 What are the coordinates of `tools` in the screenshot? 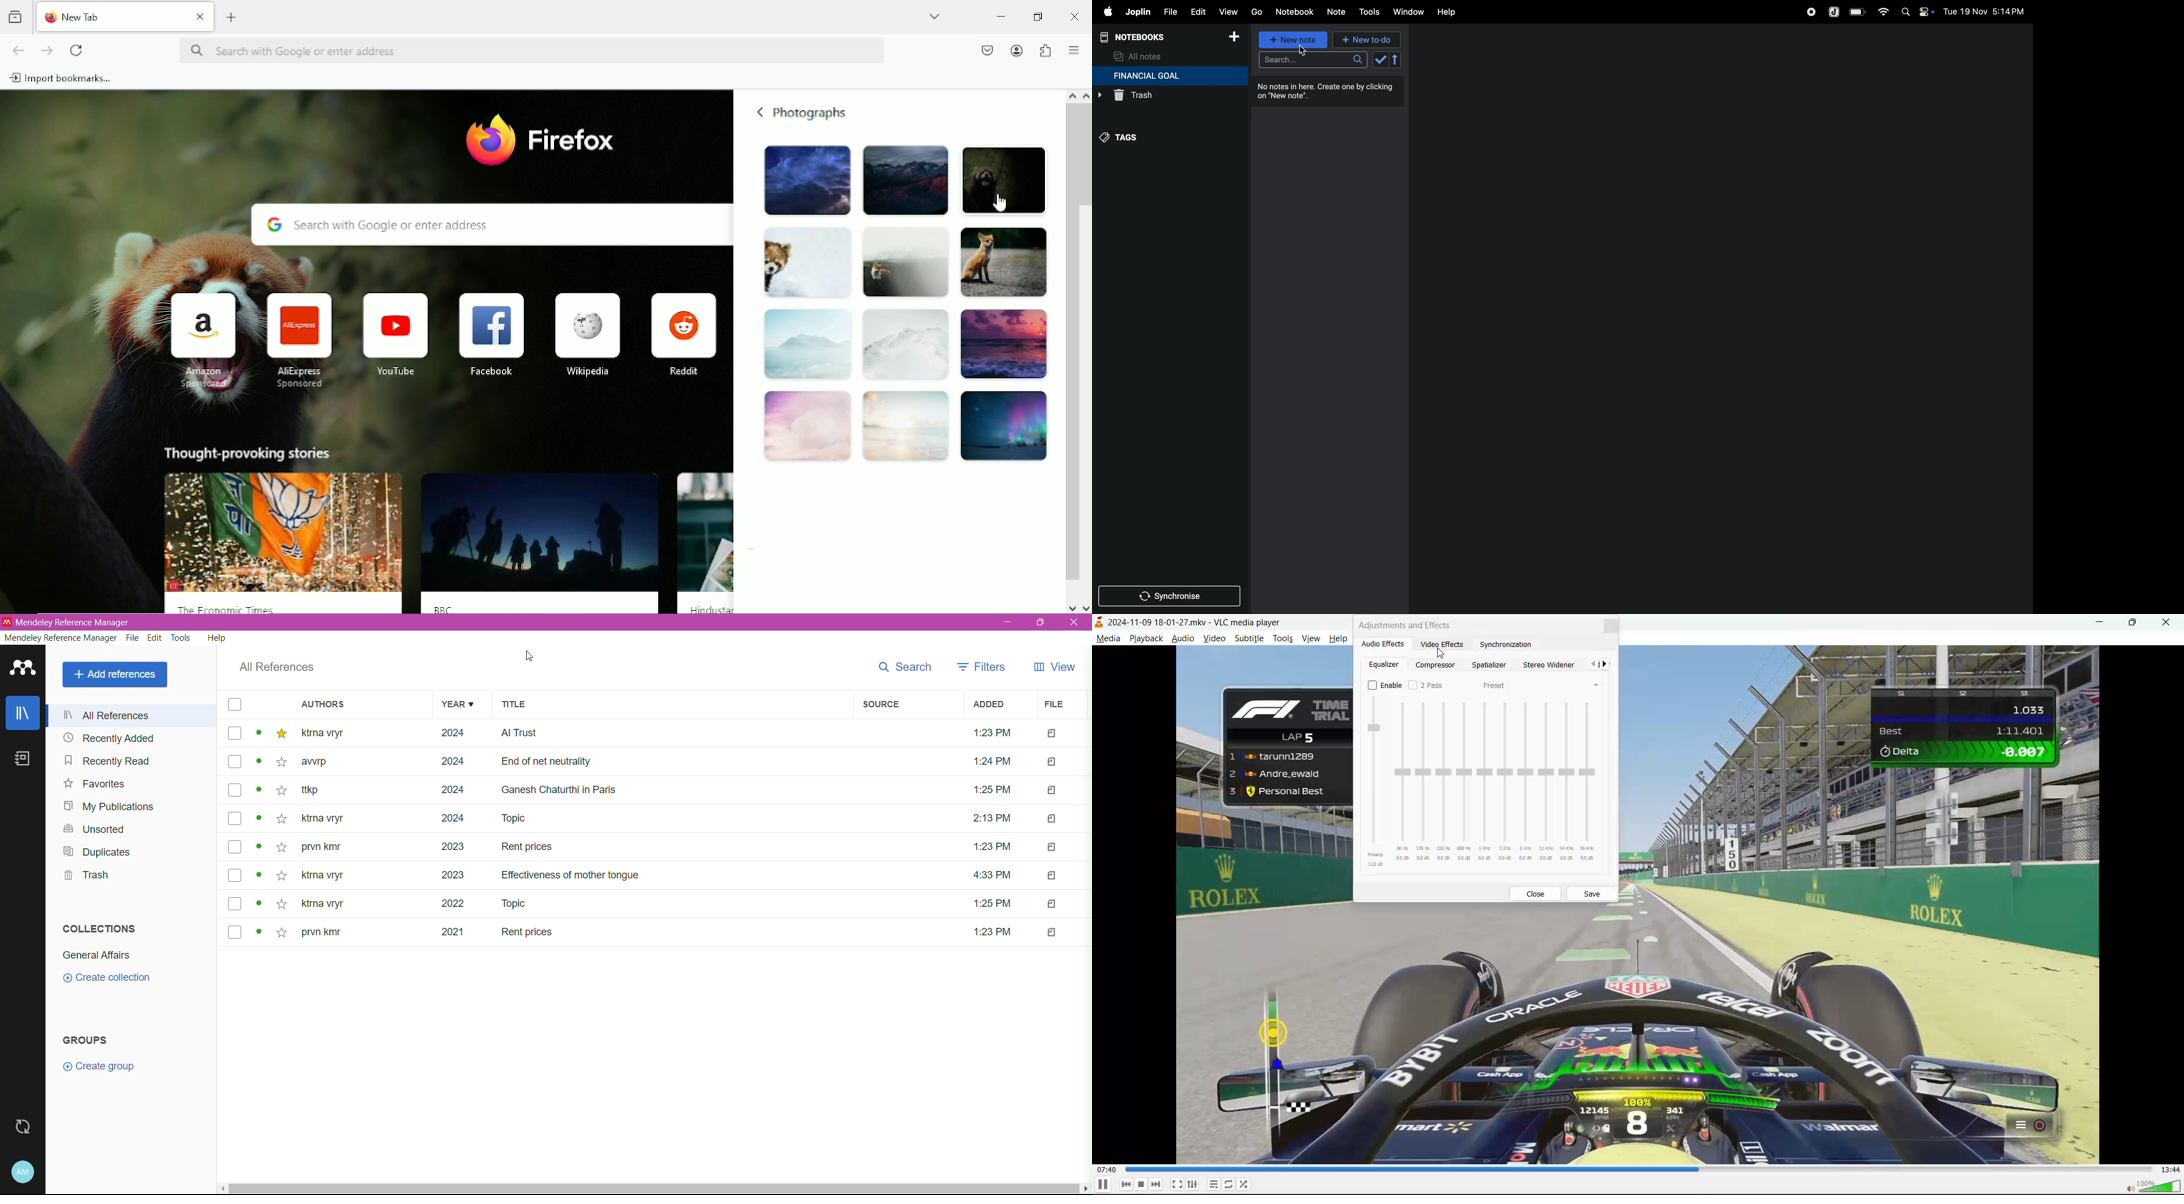 It's located at (1283, 638).